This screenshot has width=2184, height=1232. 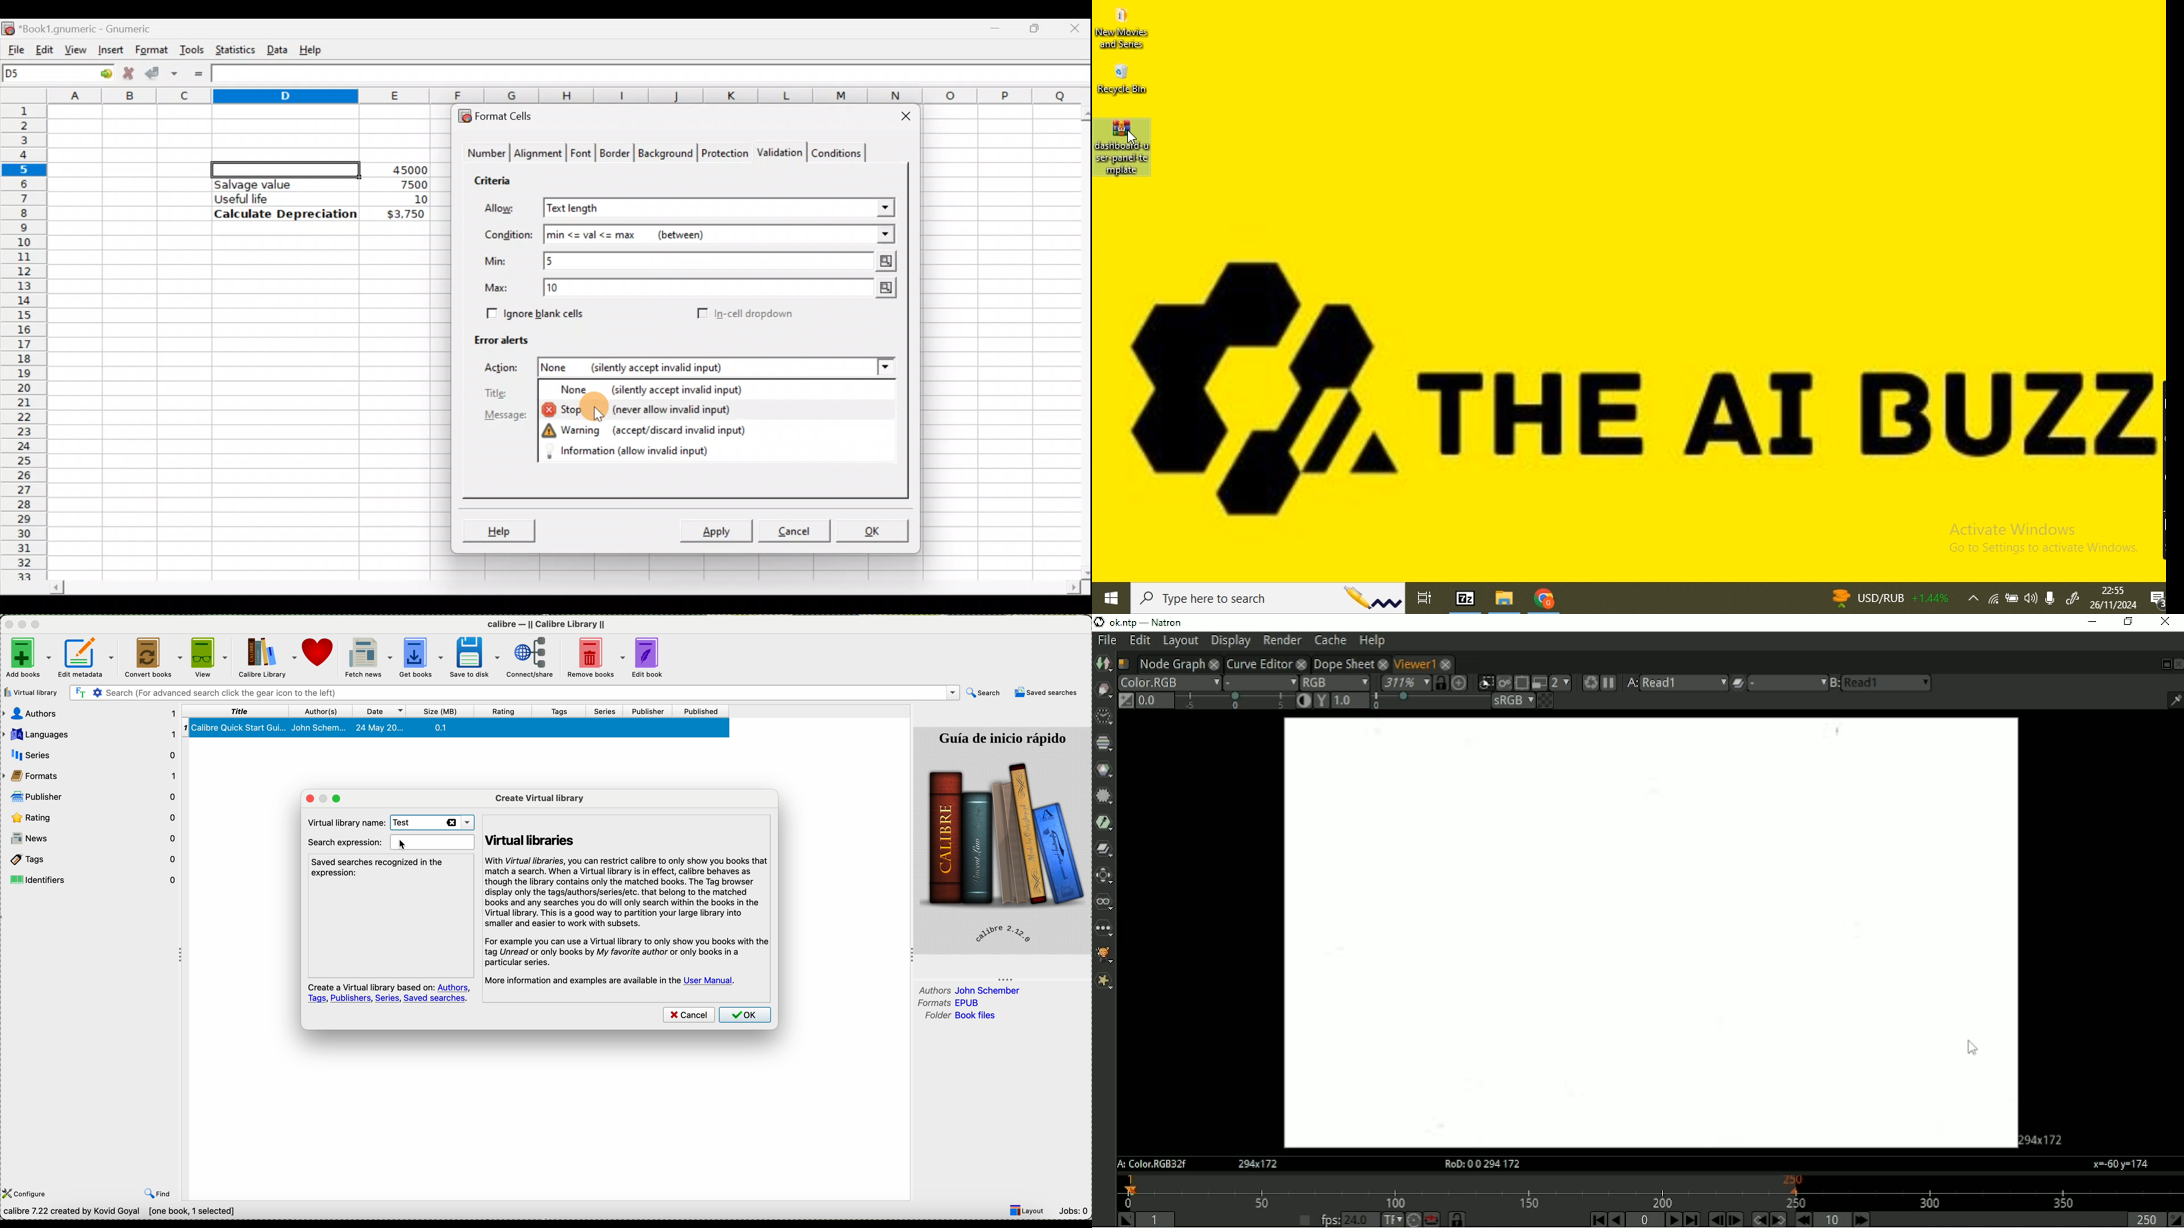 I want to click on Calculate Depreciation, so click(x=285, y=213).